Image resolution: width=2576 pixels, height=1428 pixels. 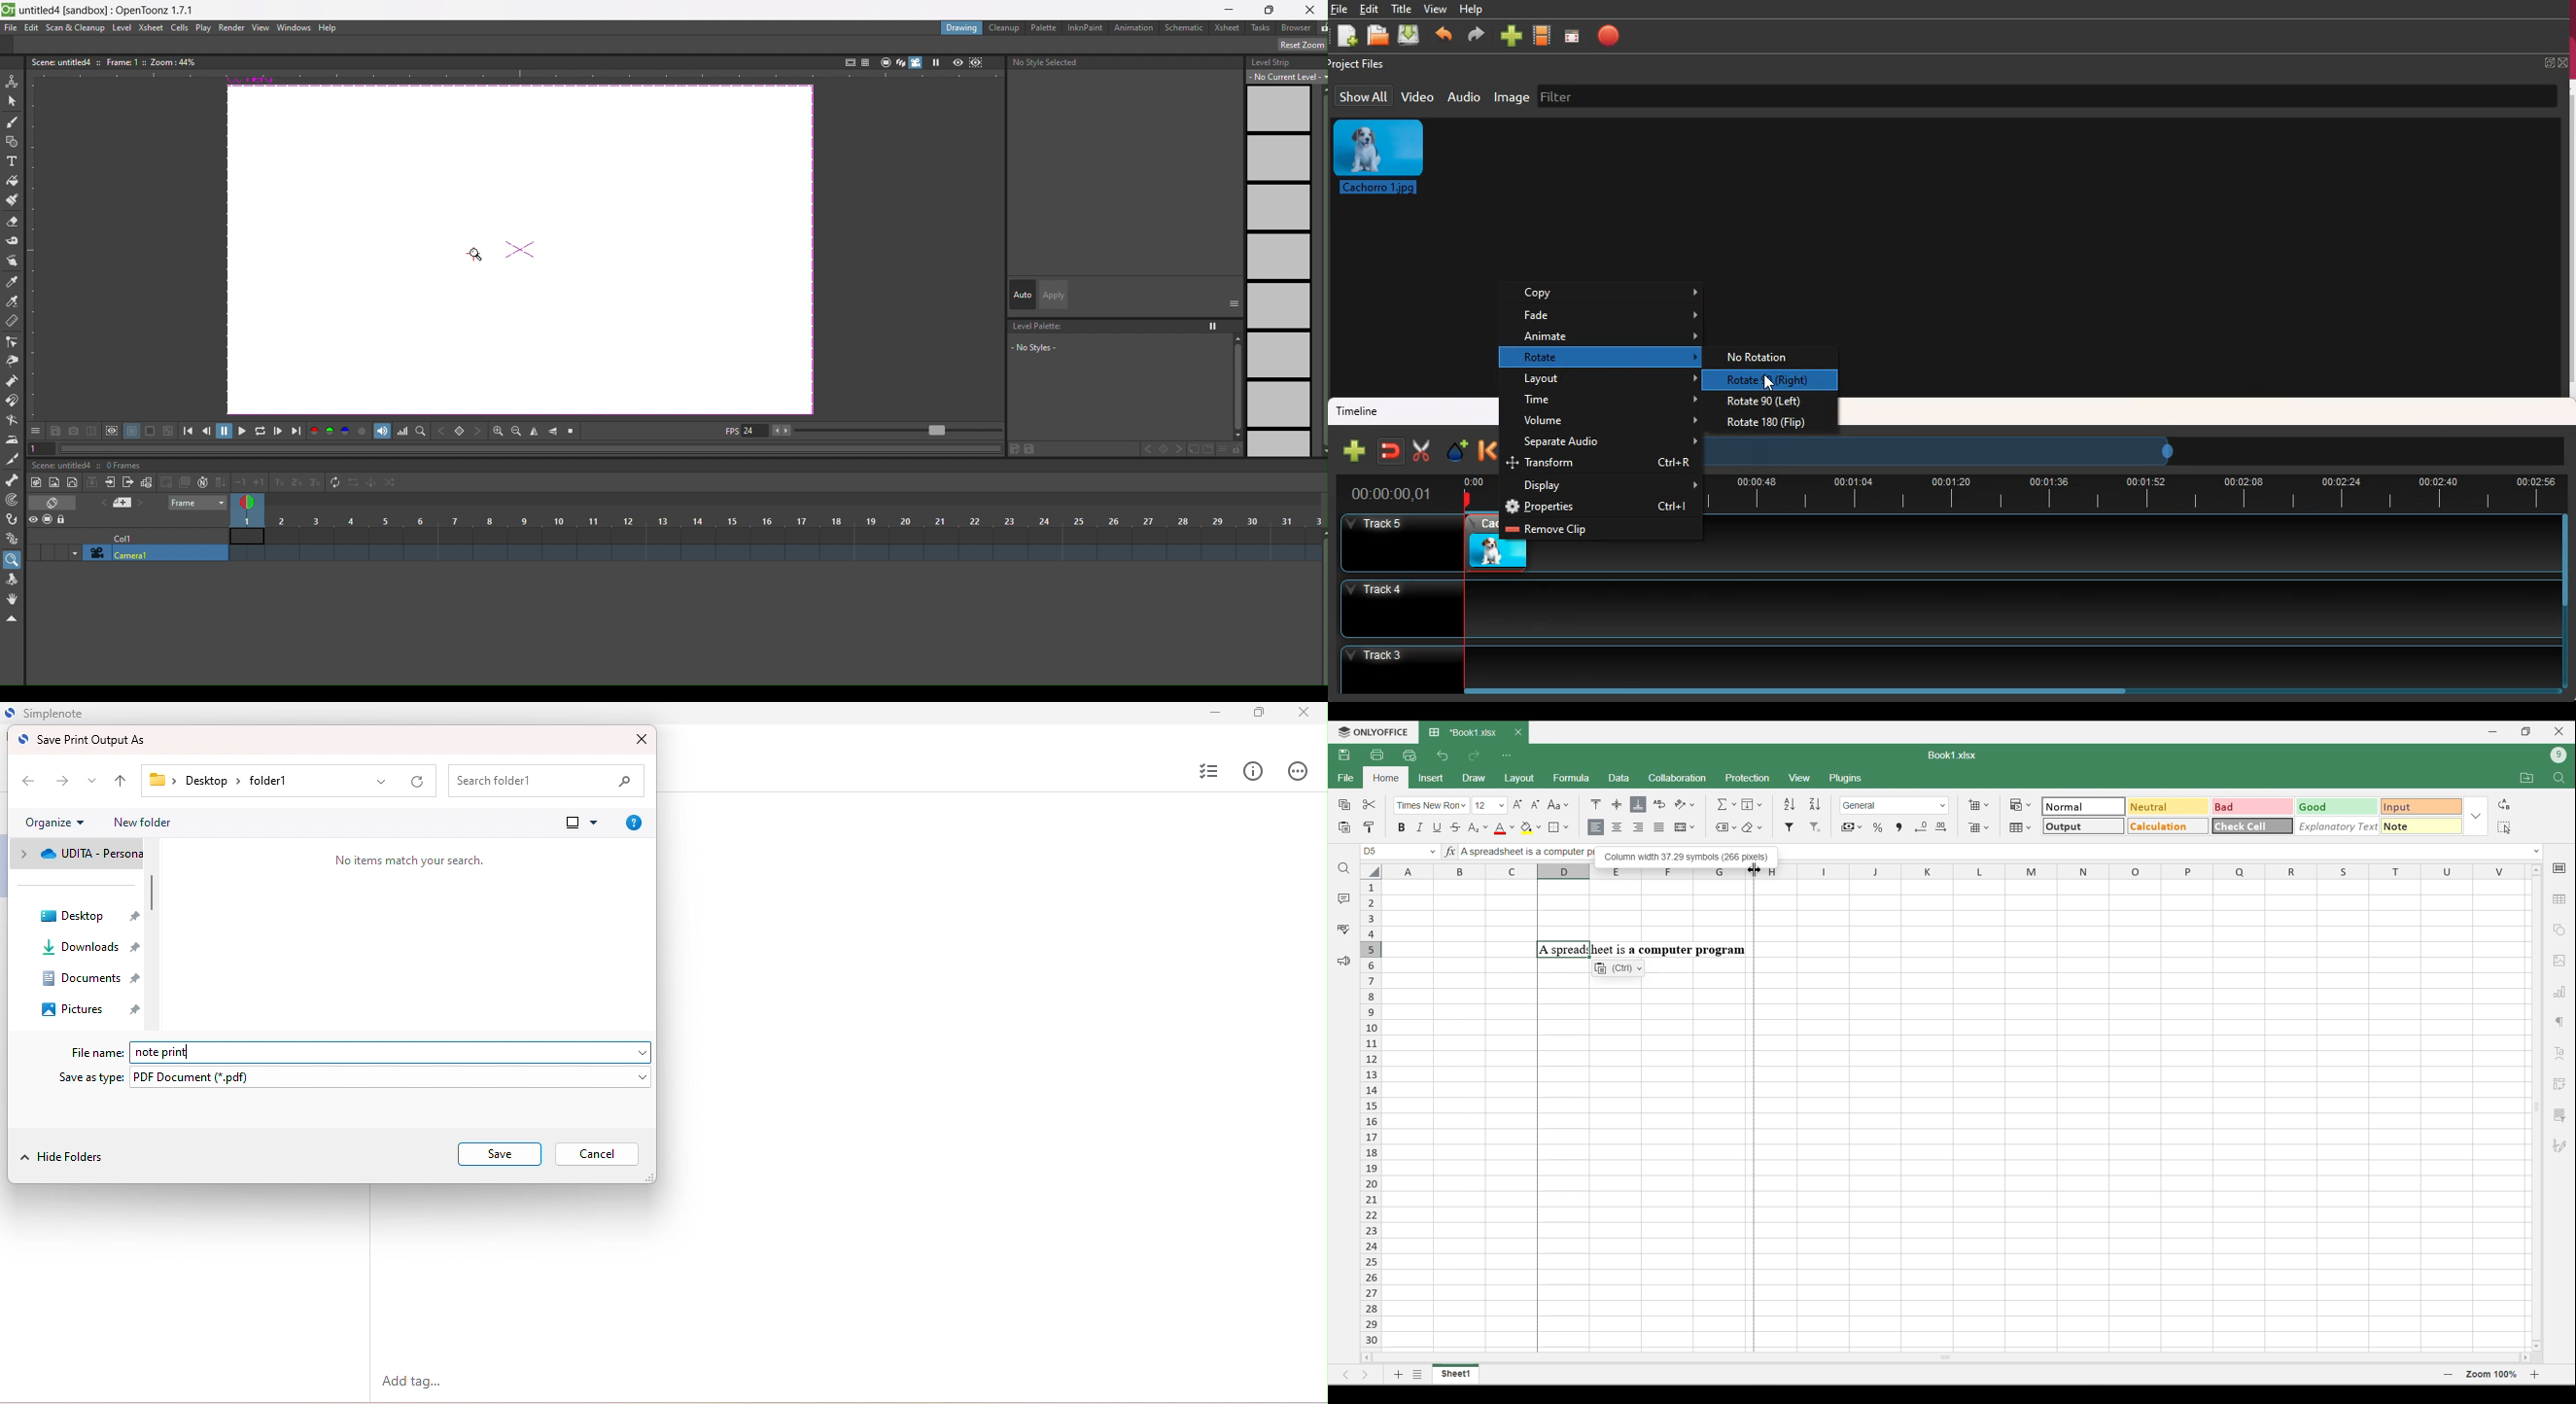 What do you see at coordinates (1610, 358) in the screenshot?
I see `rotate` at bounding box center [1610, 358].